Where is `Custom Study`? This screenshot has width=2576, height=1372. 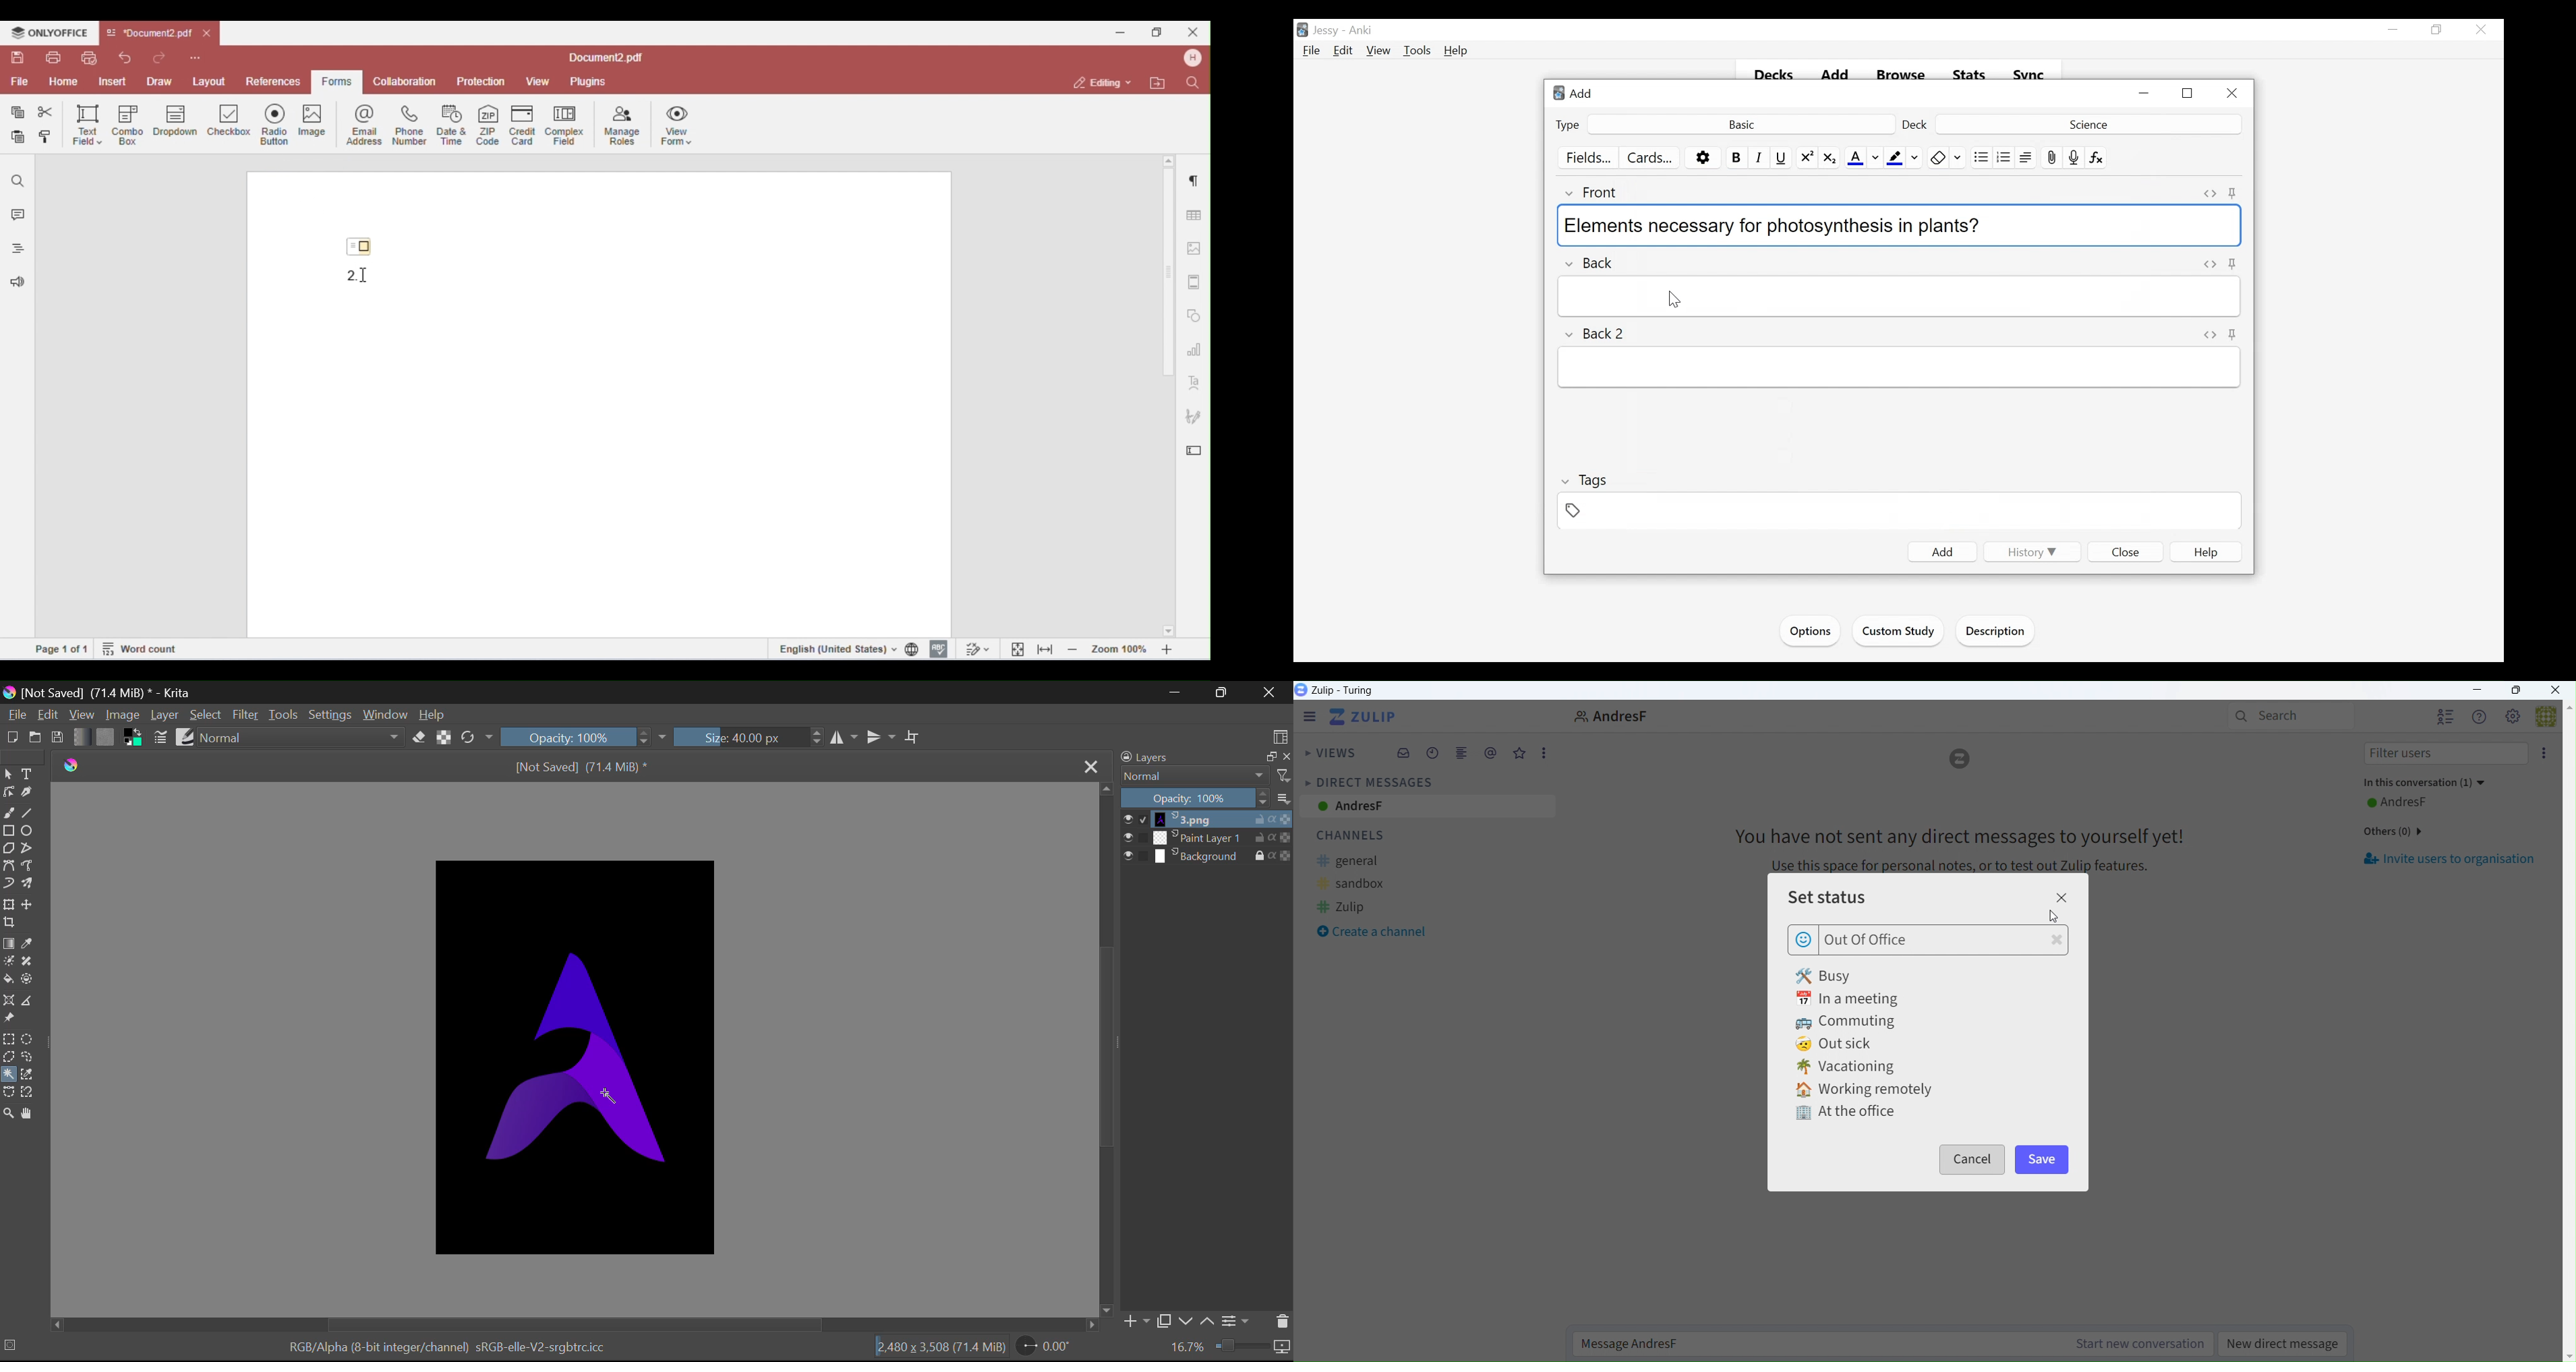 Custom Study is located at coordinates (1899, 633).